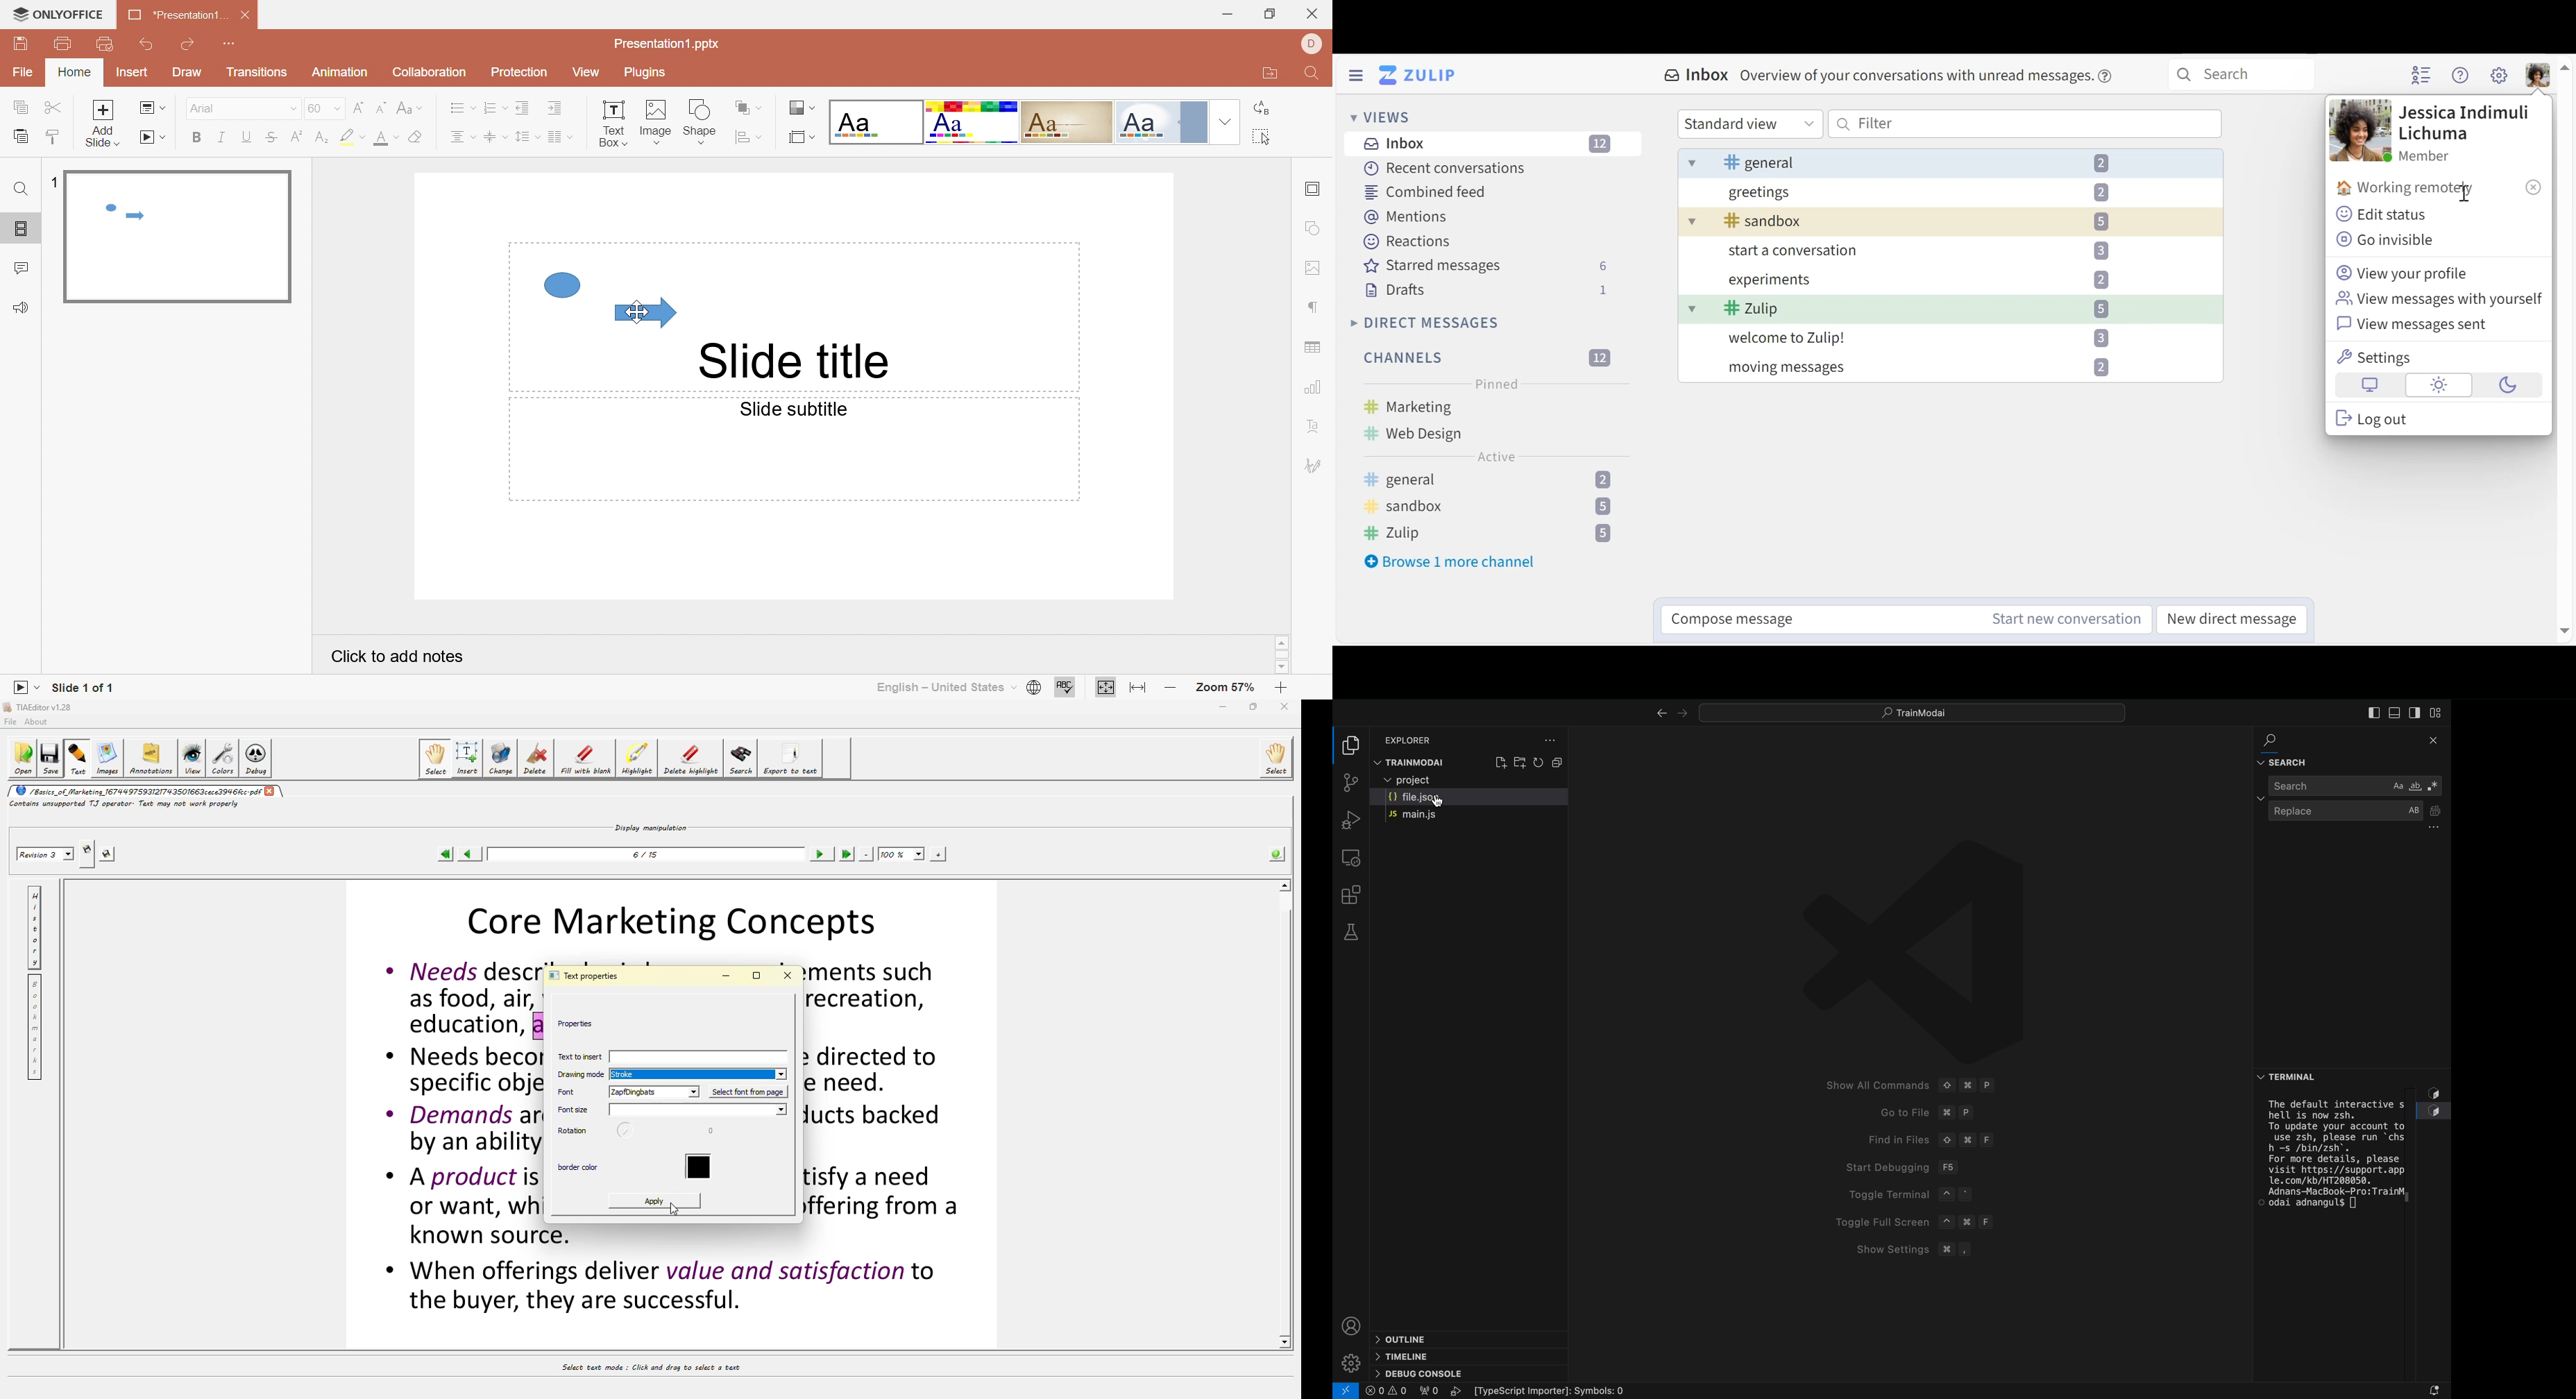 This screenshot has width=2576, height=1400. What do you see at coordinates (2231, 619) in the screenshot?
I see `New direct message` at bounding box center [2231, 619].